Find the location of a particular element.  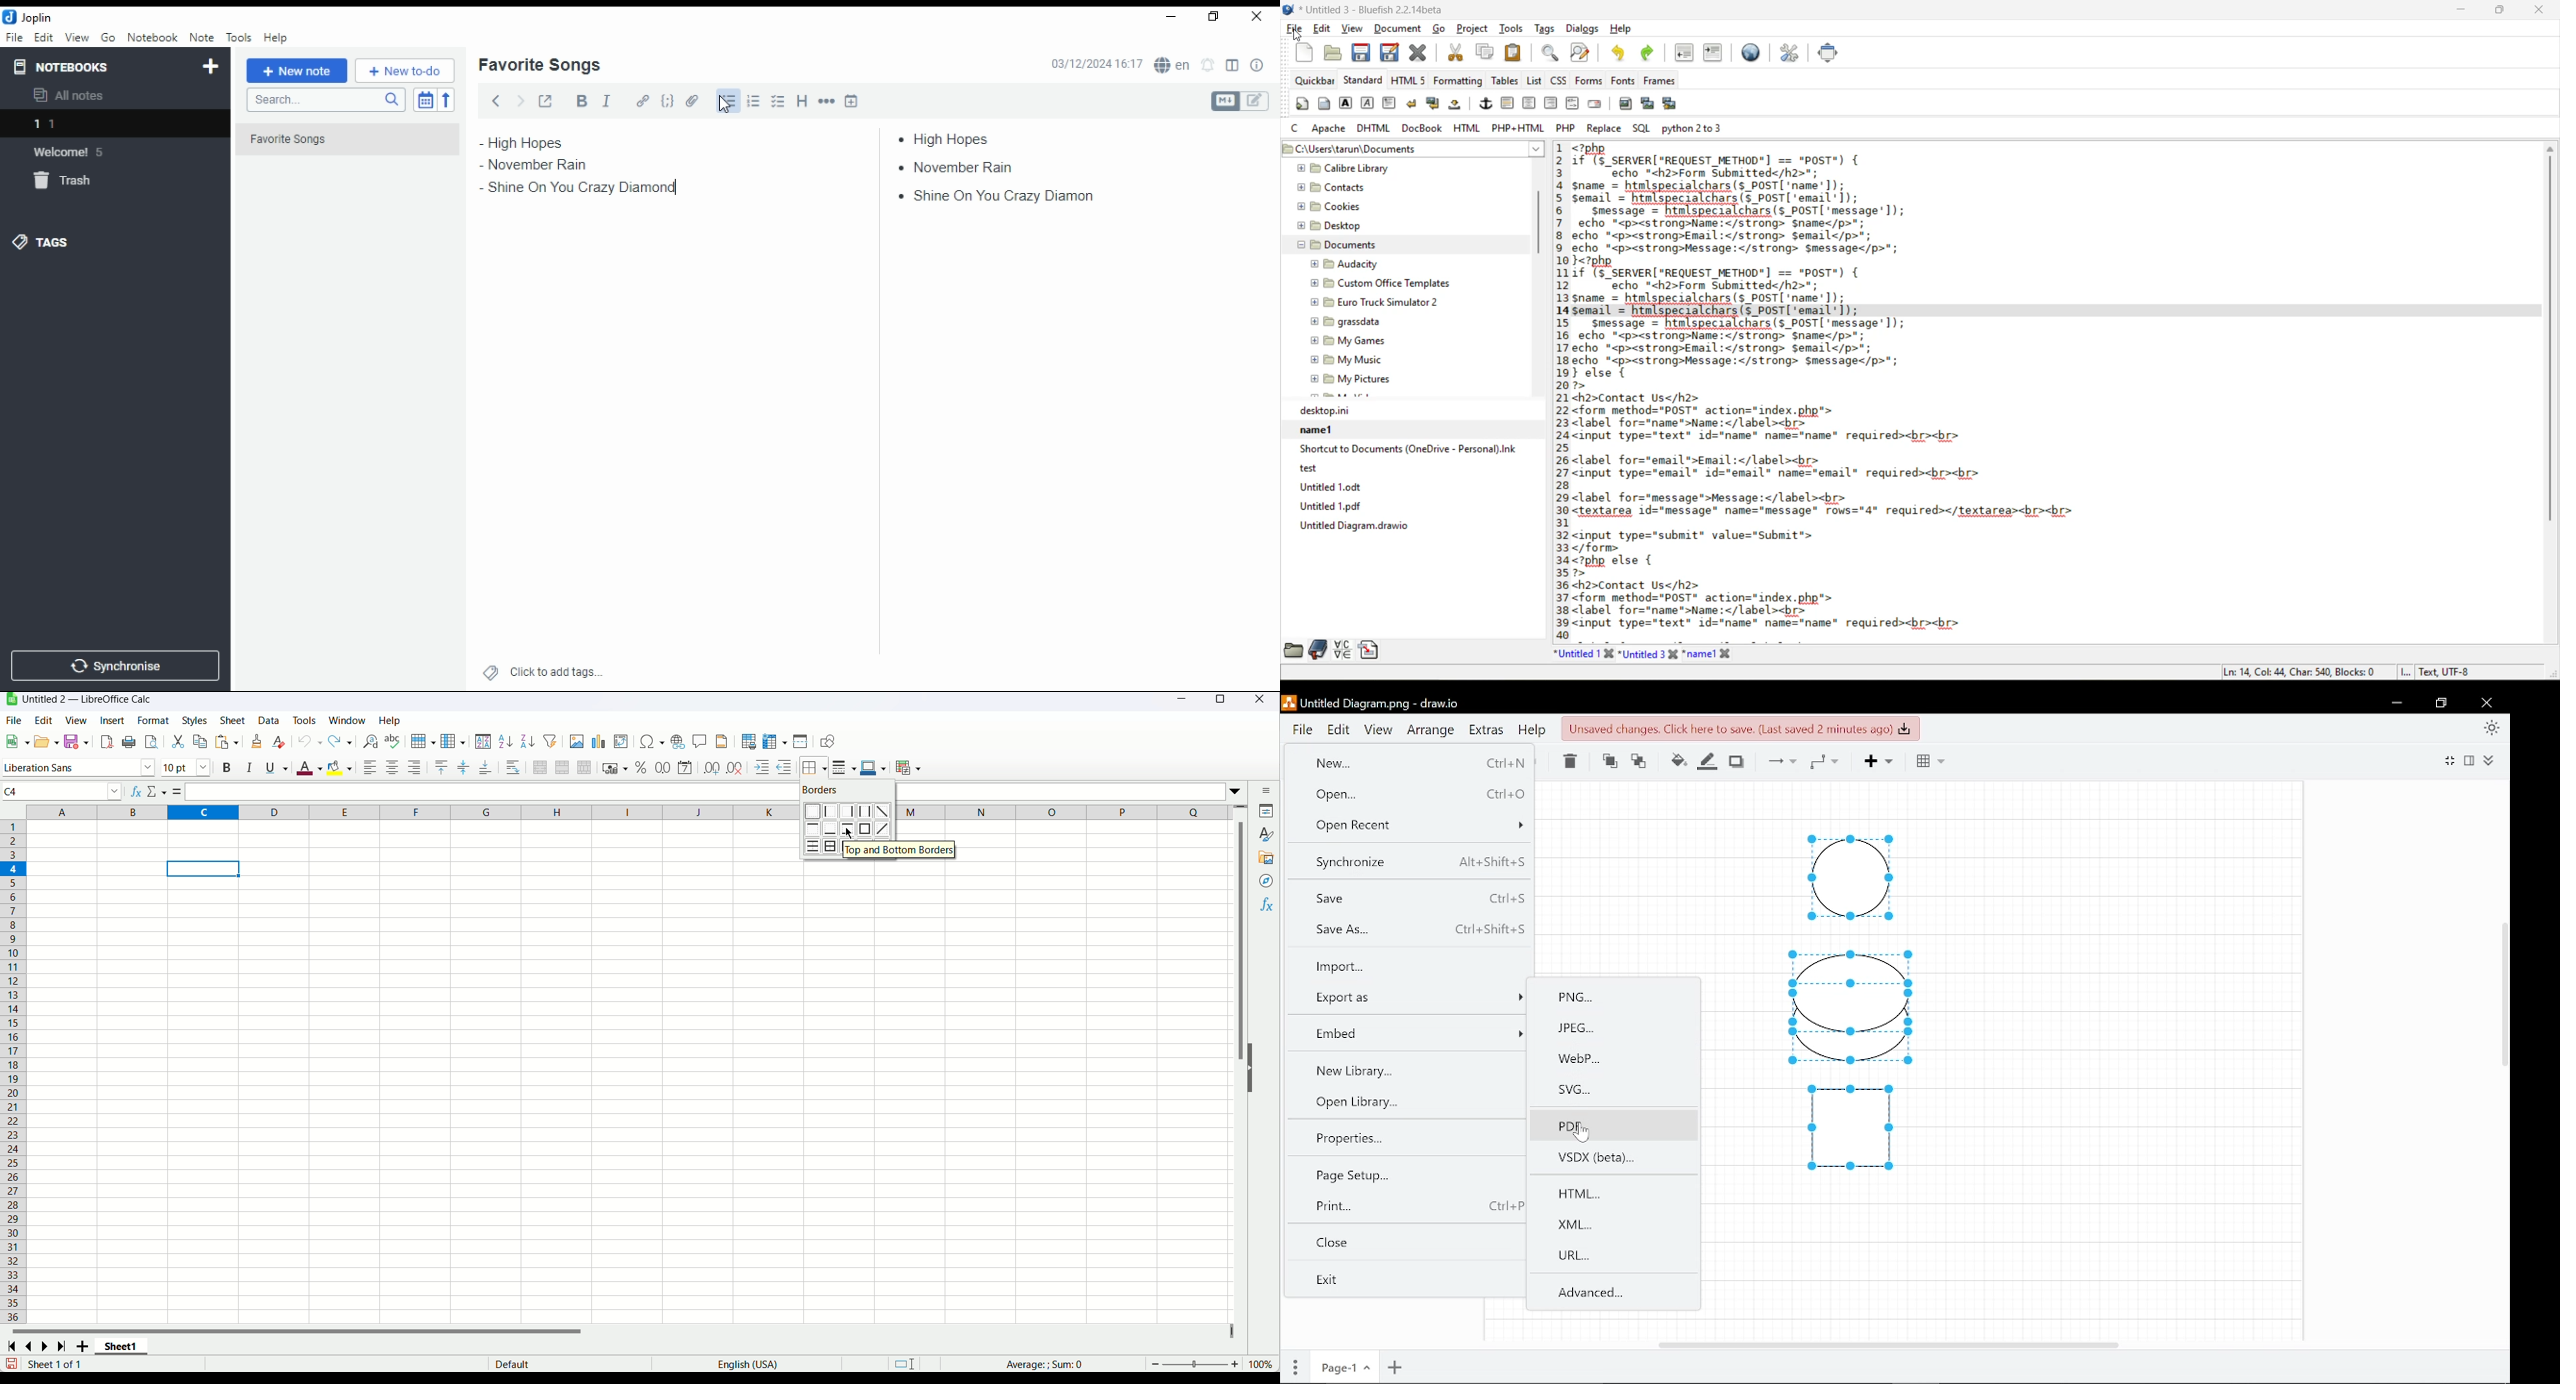

replace is located at coordinates (1606, 129).